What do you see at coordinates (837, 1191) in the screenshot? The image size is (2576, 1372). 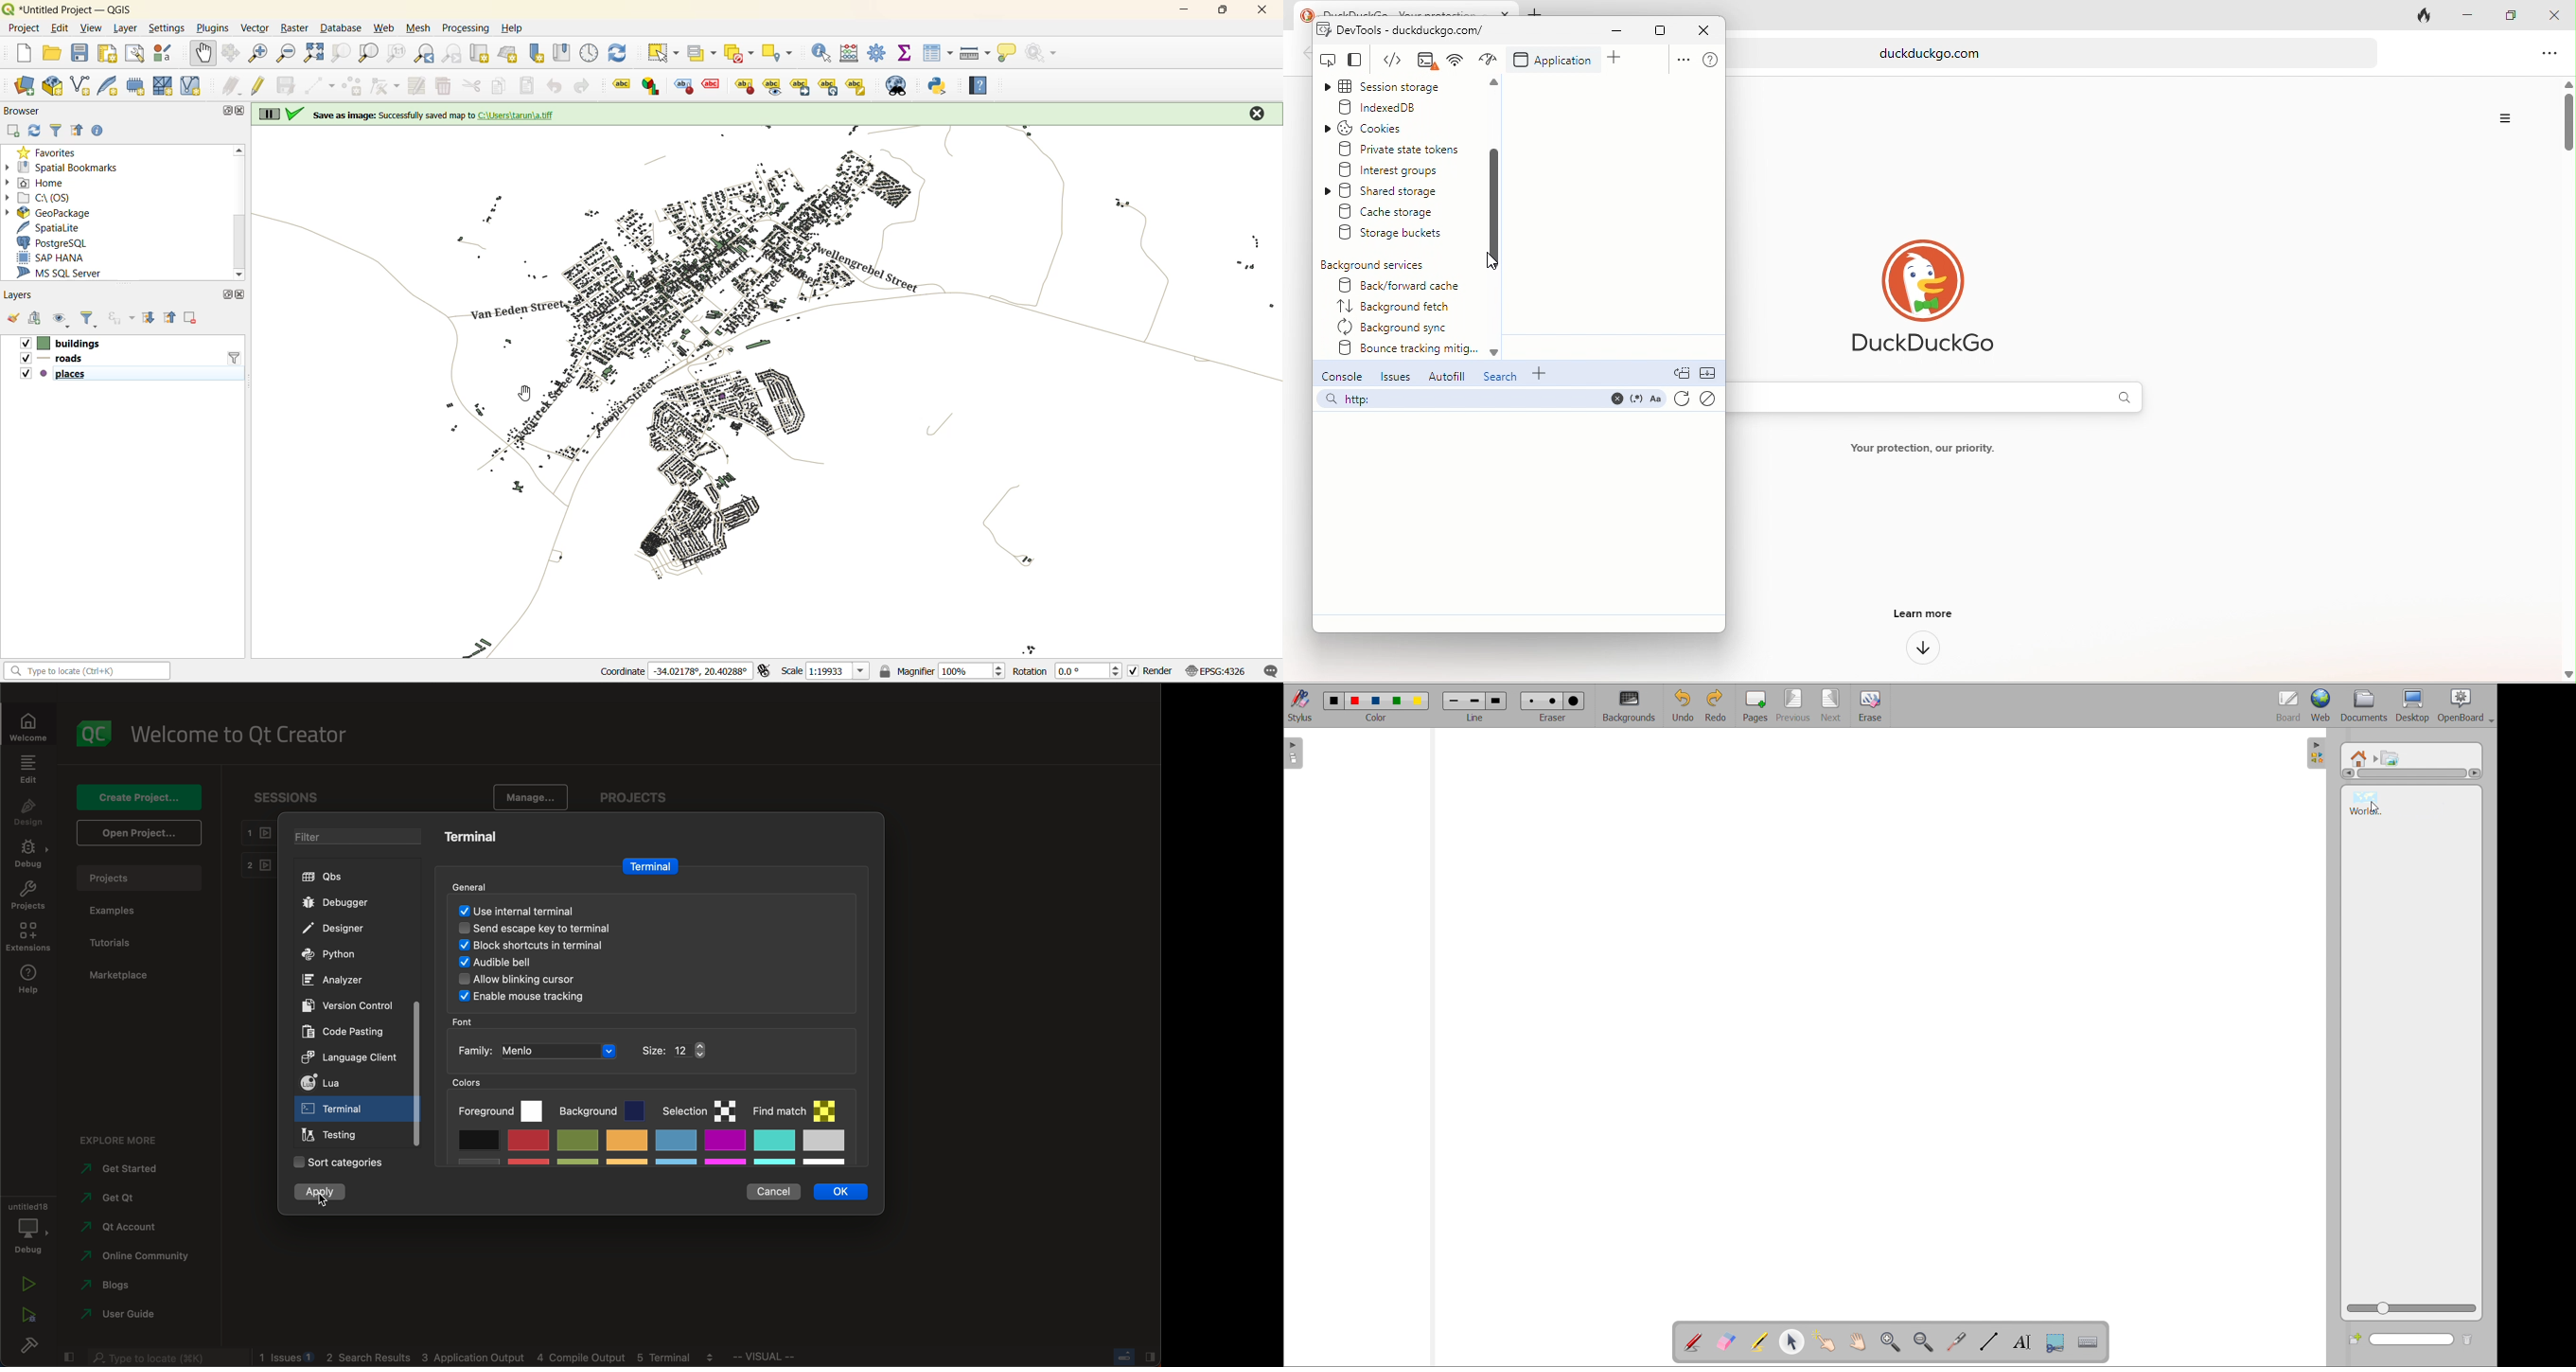 I see `ok` at bounding box center [837, 1191].